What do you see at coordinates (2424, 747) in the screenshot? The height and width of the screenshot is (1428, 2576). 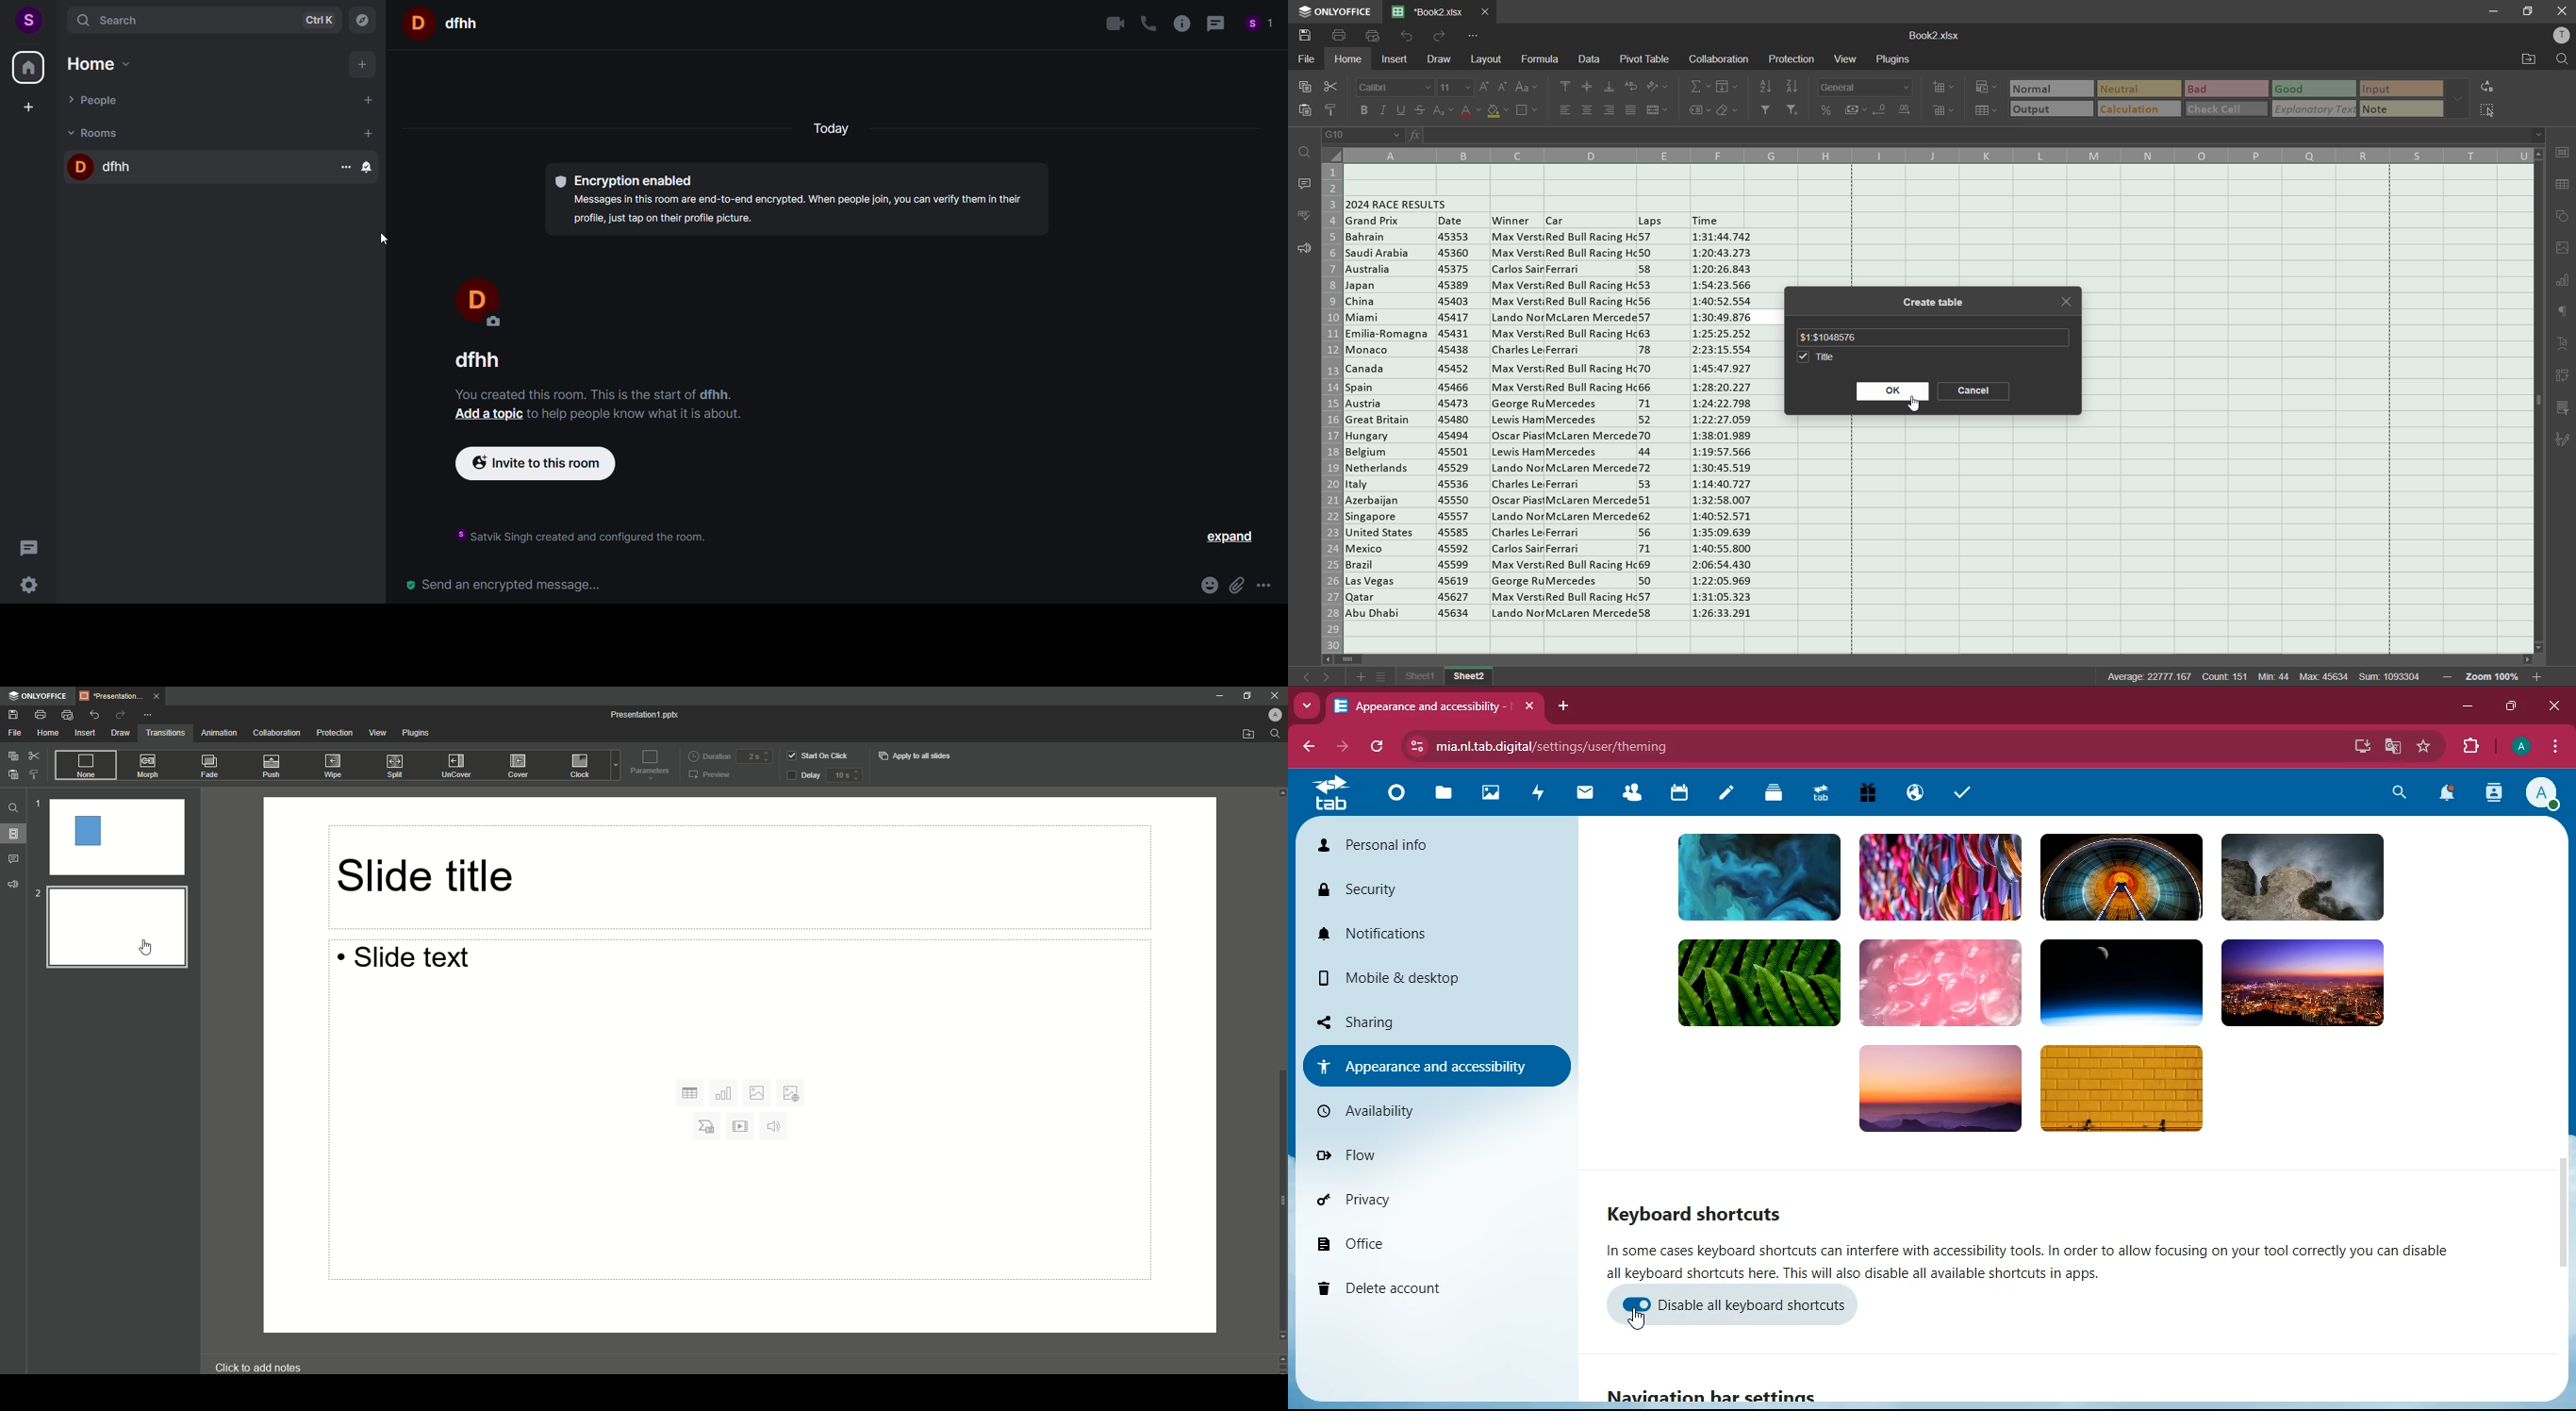 I see `favourite` at bounding box center [2424, 747].